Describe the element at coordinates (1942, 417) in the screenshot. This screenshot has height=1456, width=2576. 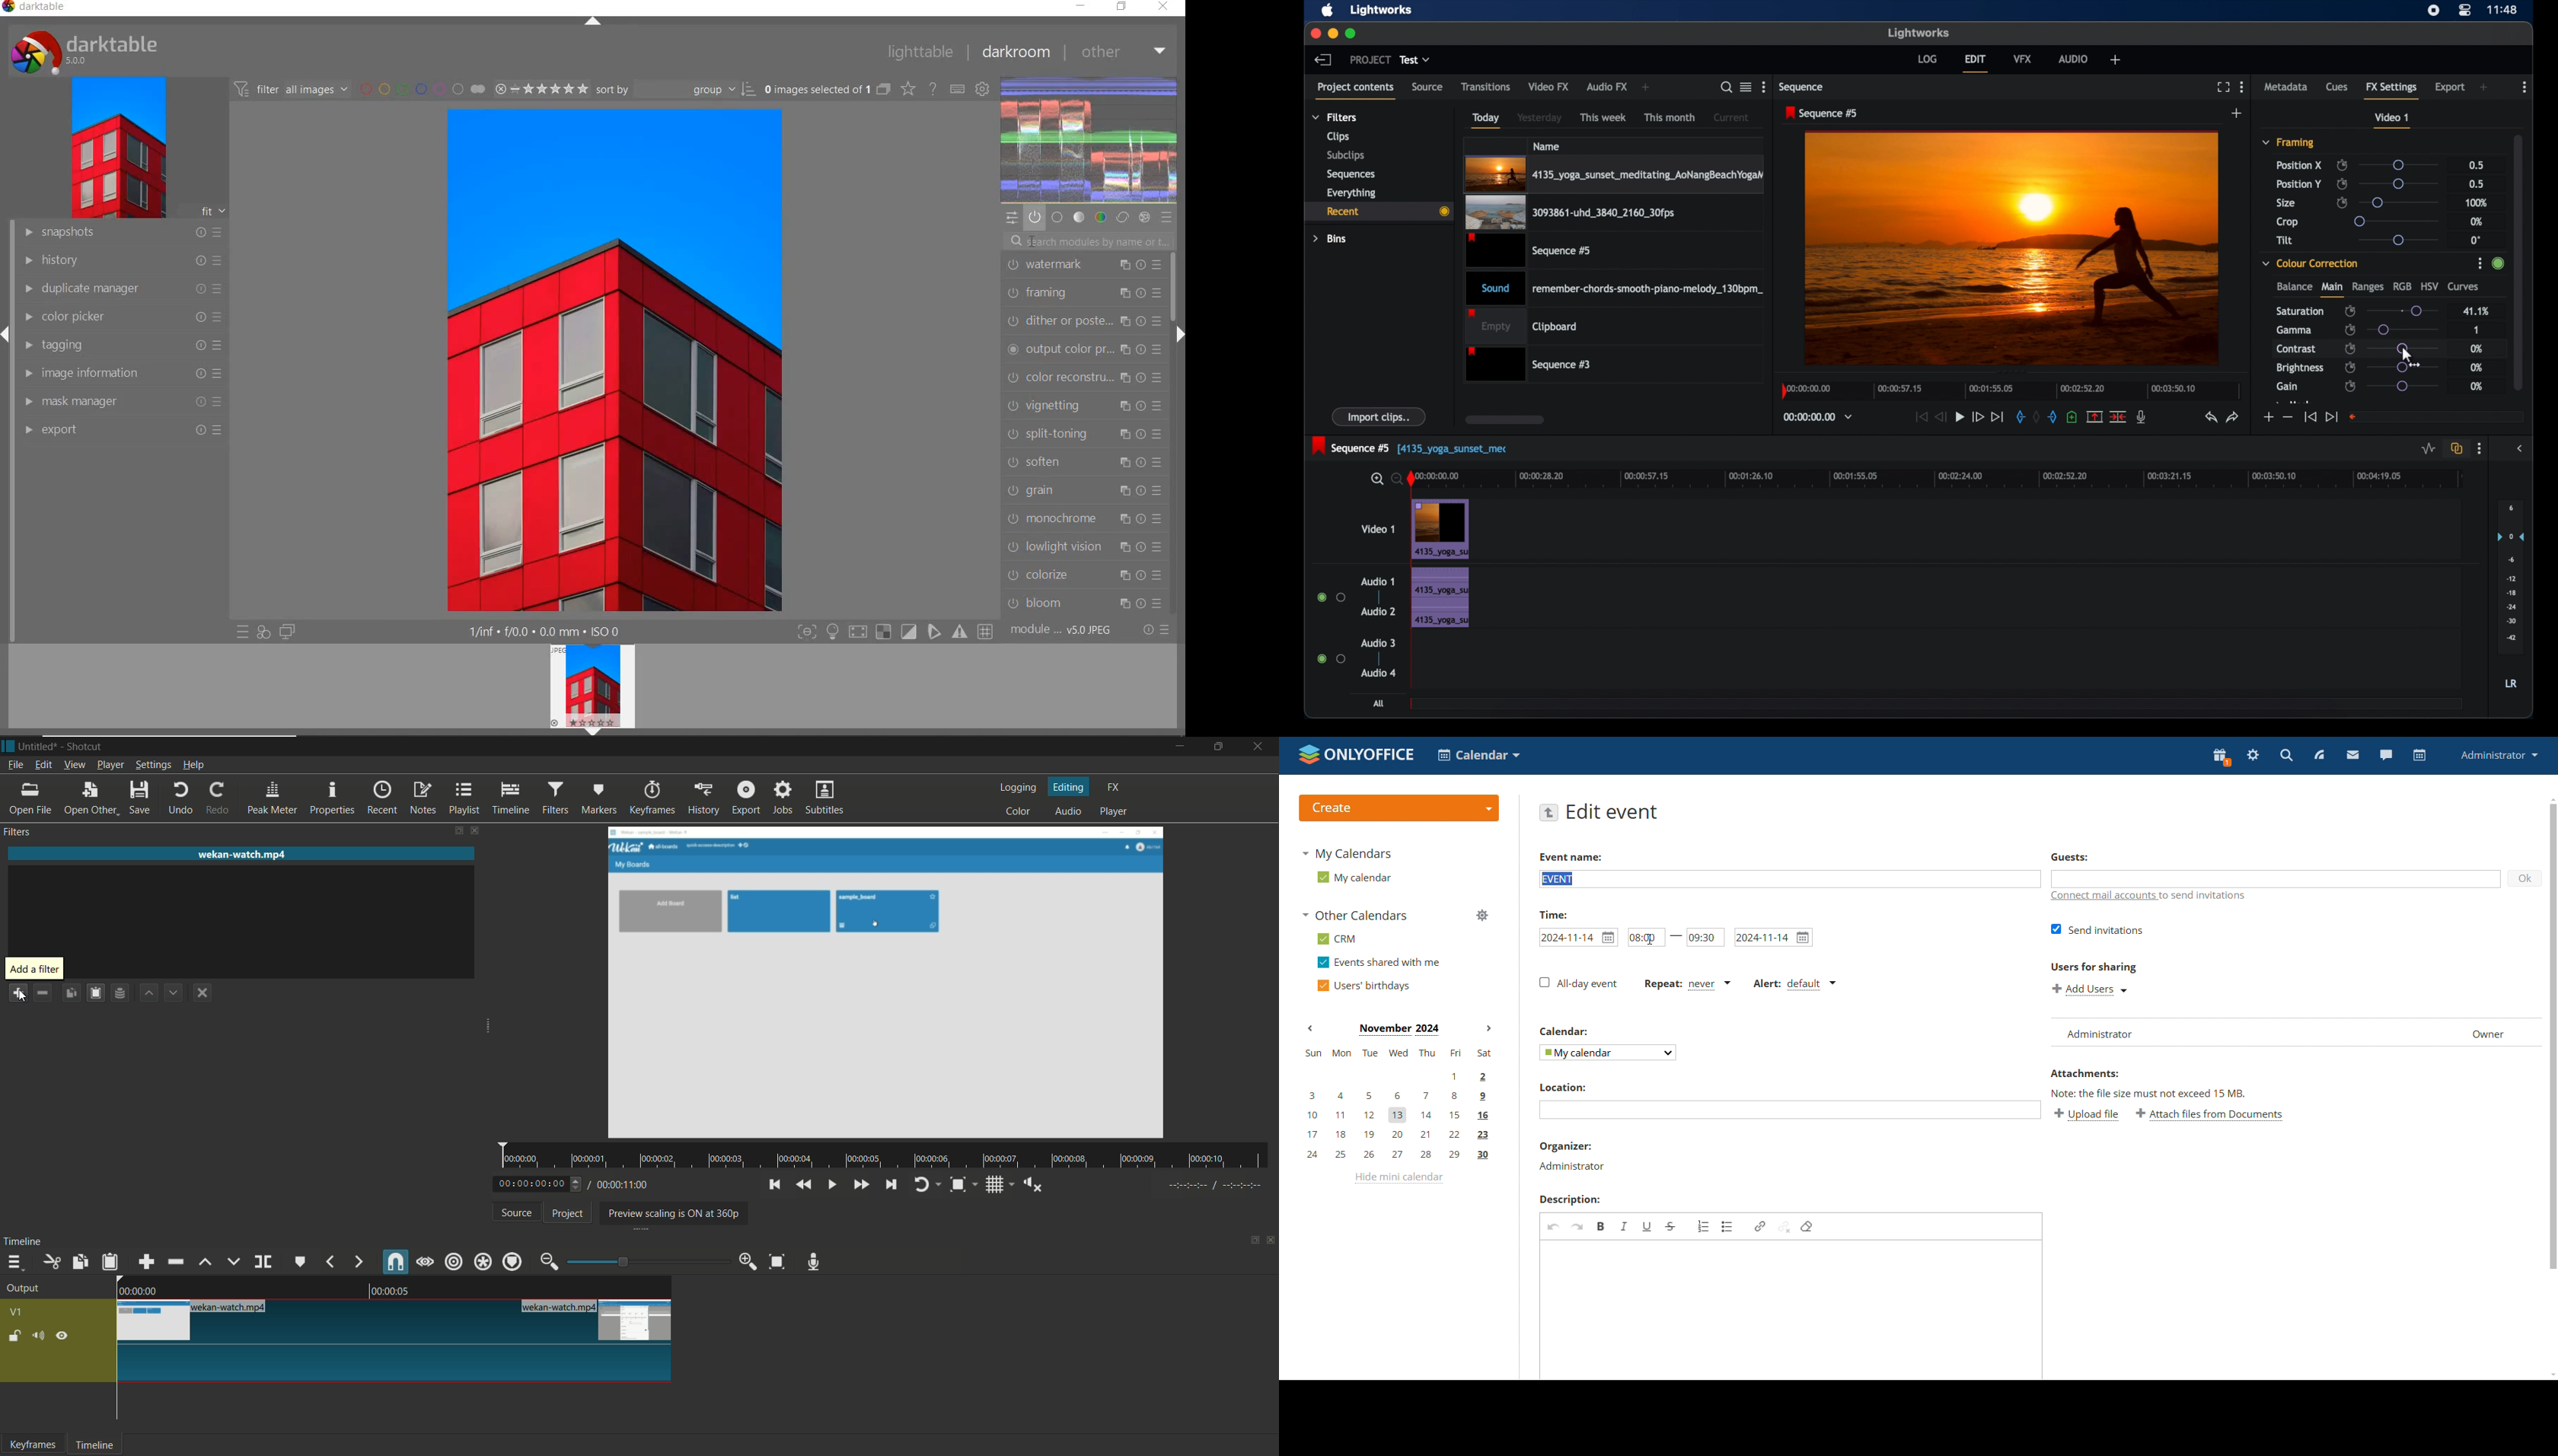
I see `rewind` at that location.